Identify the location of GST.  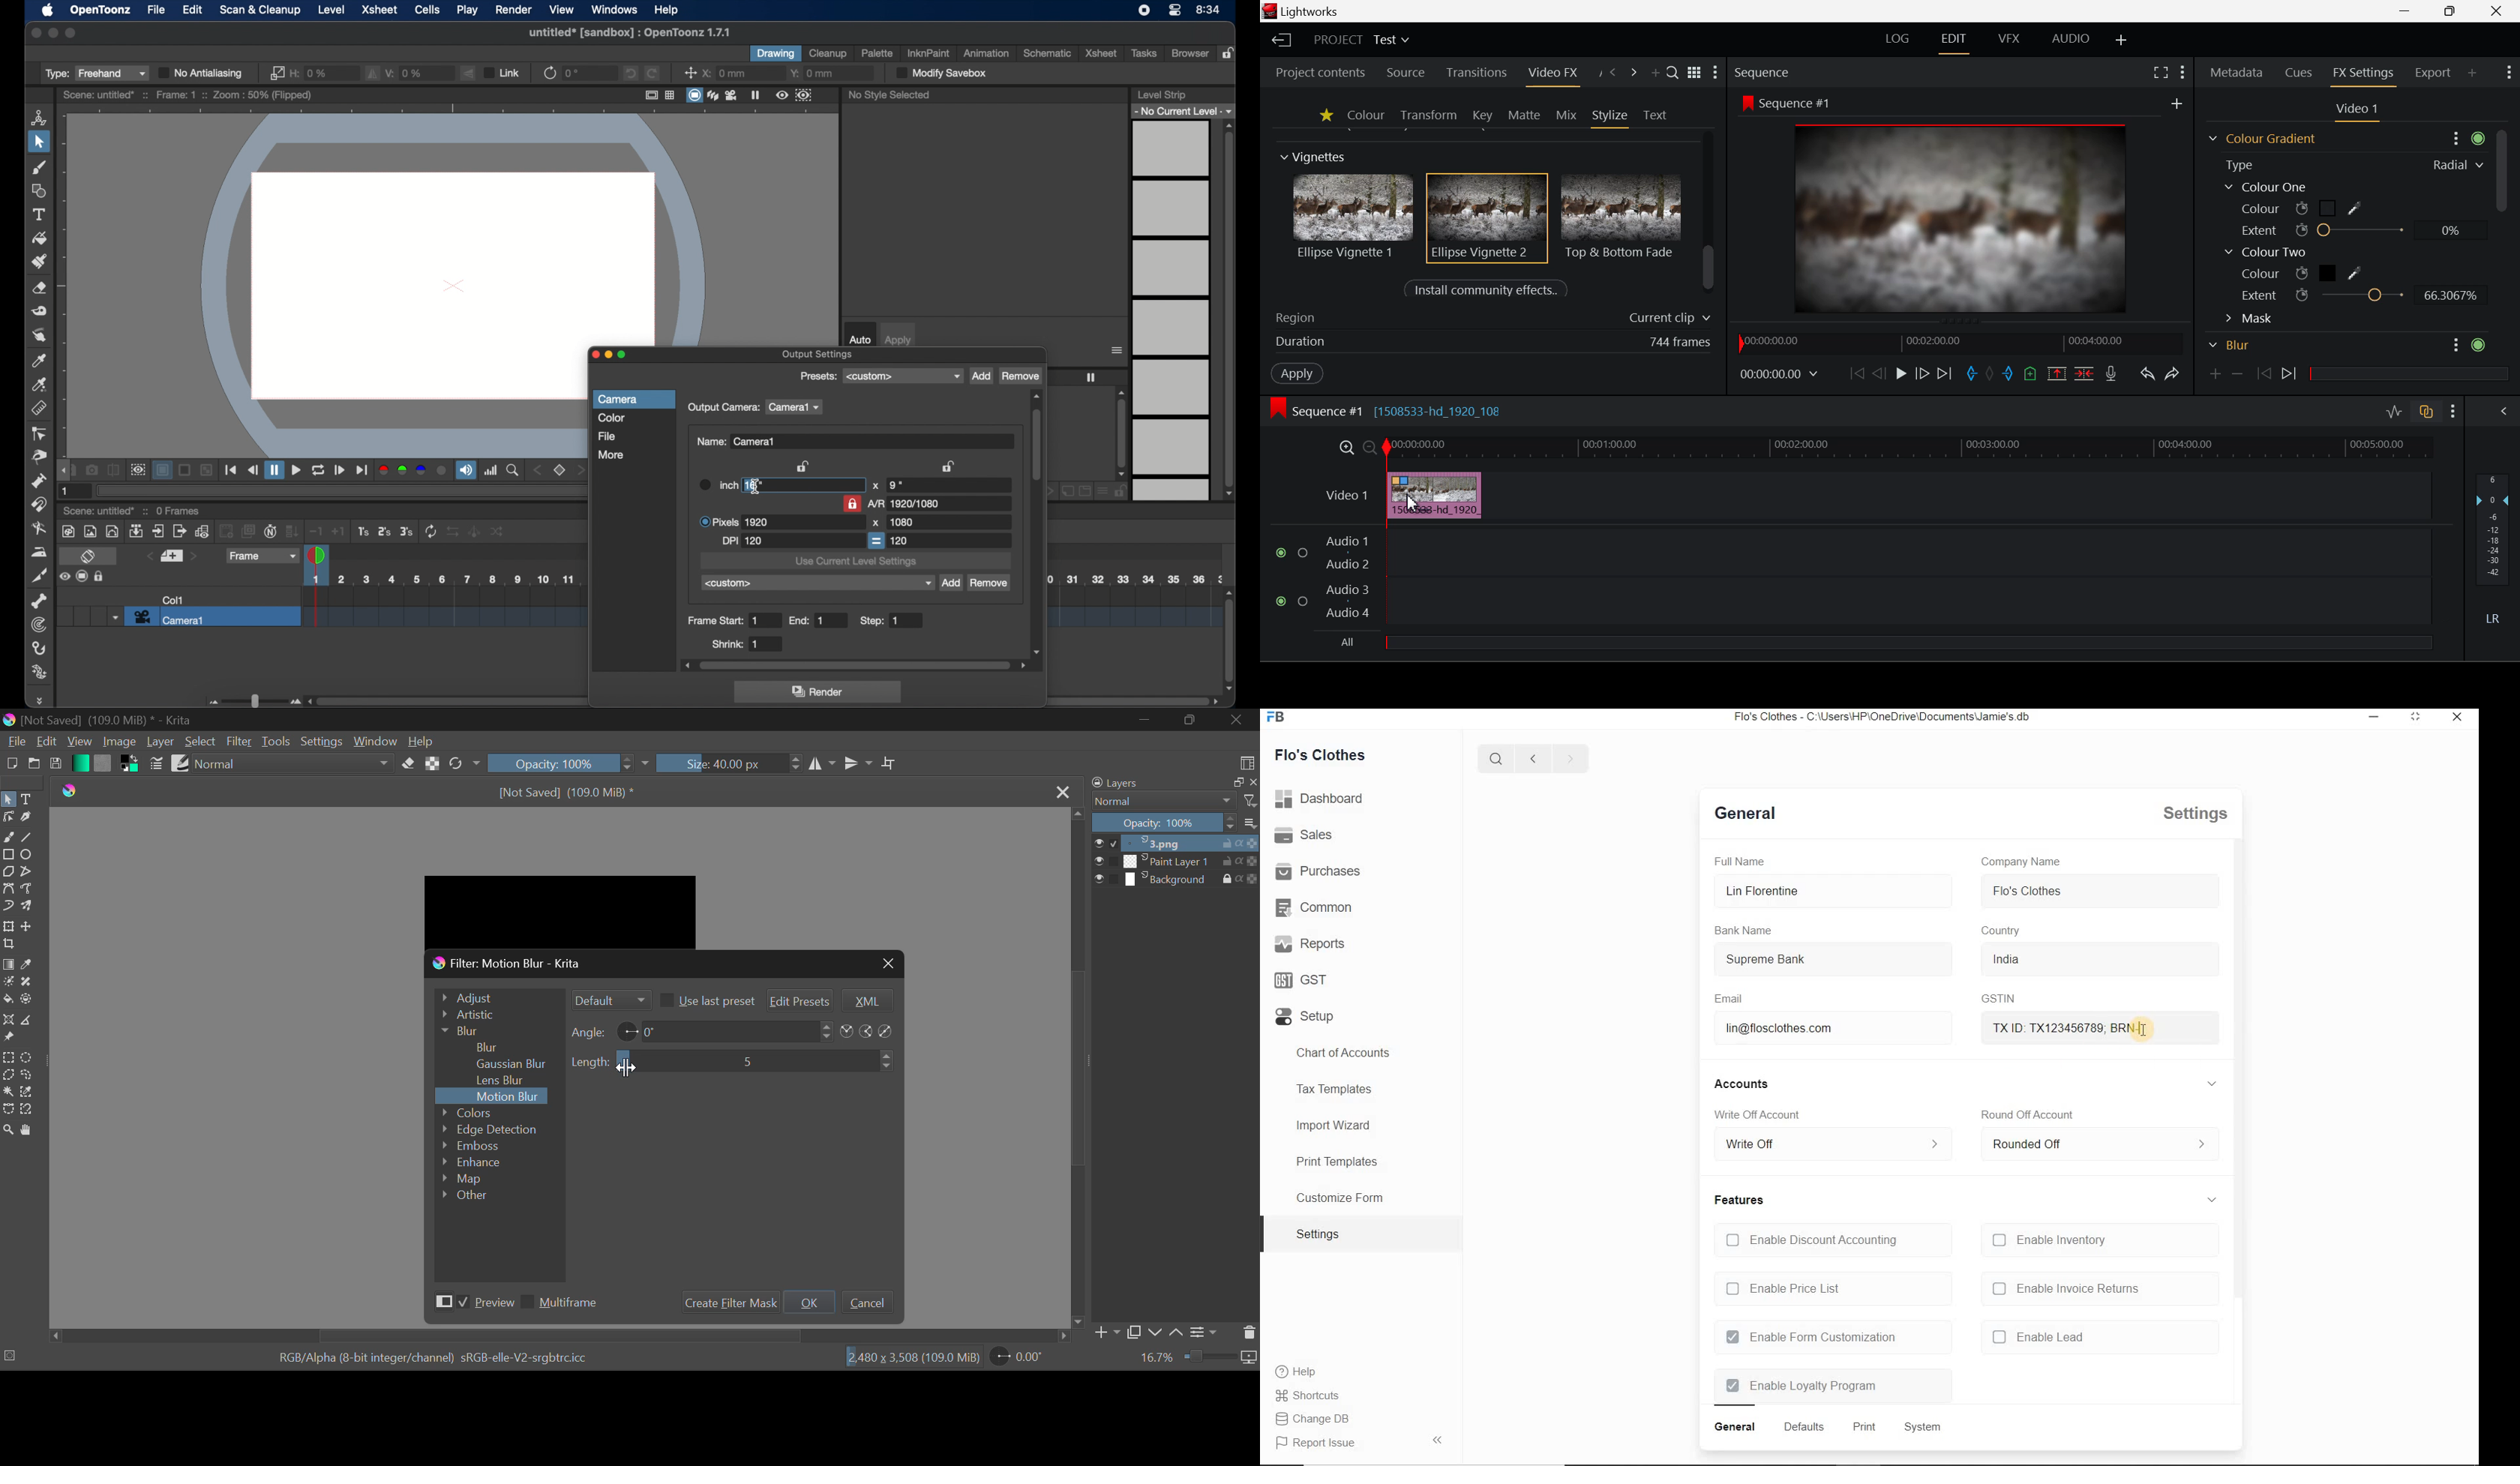
(1304, 980).